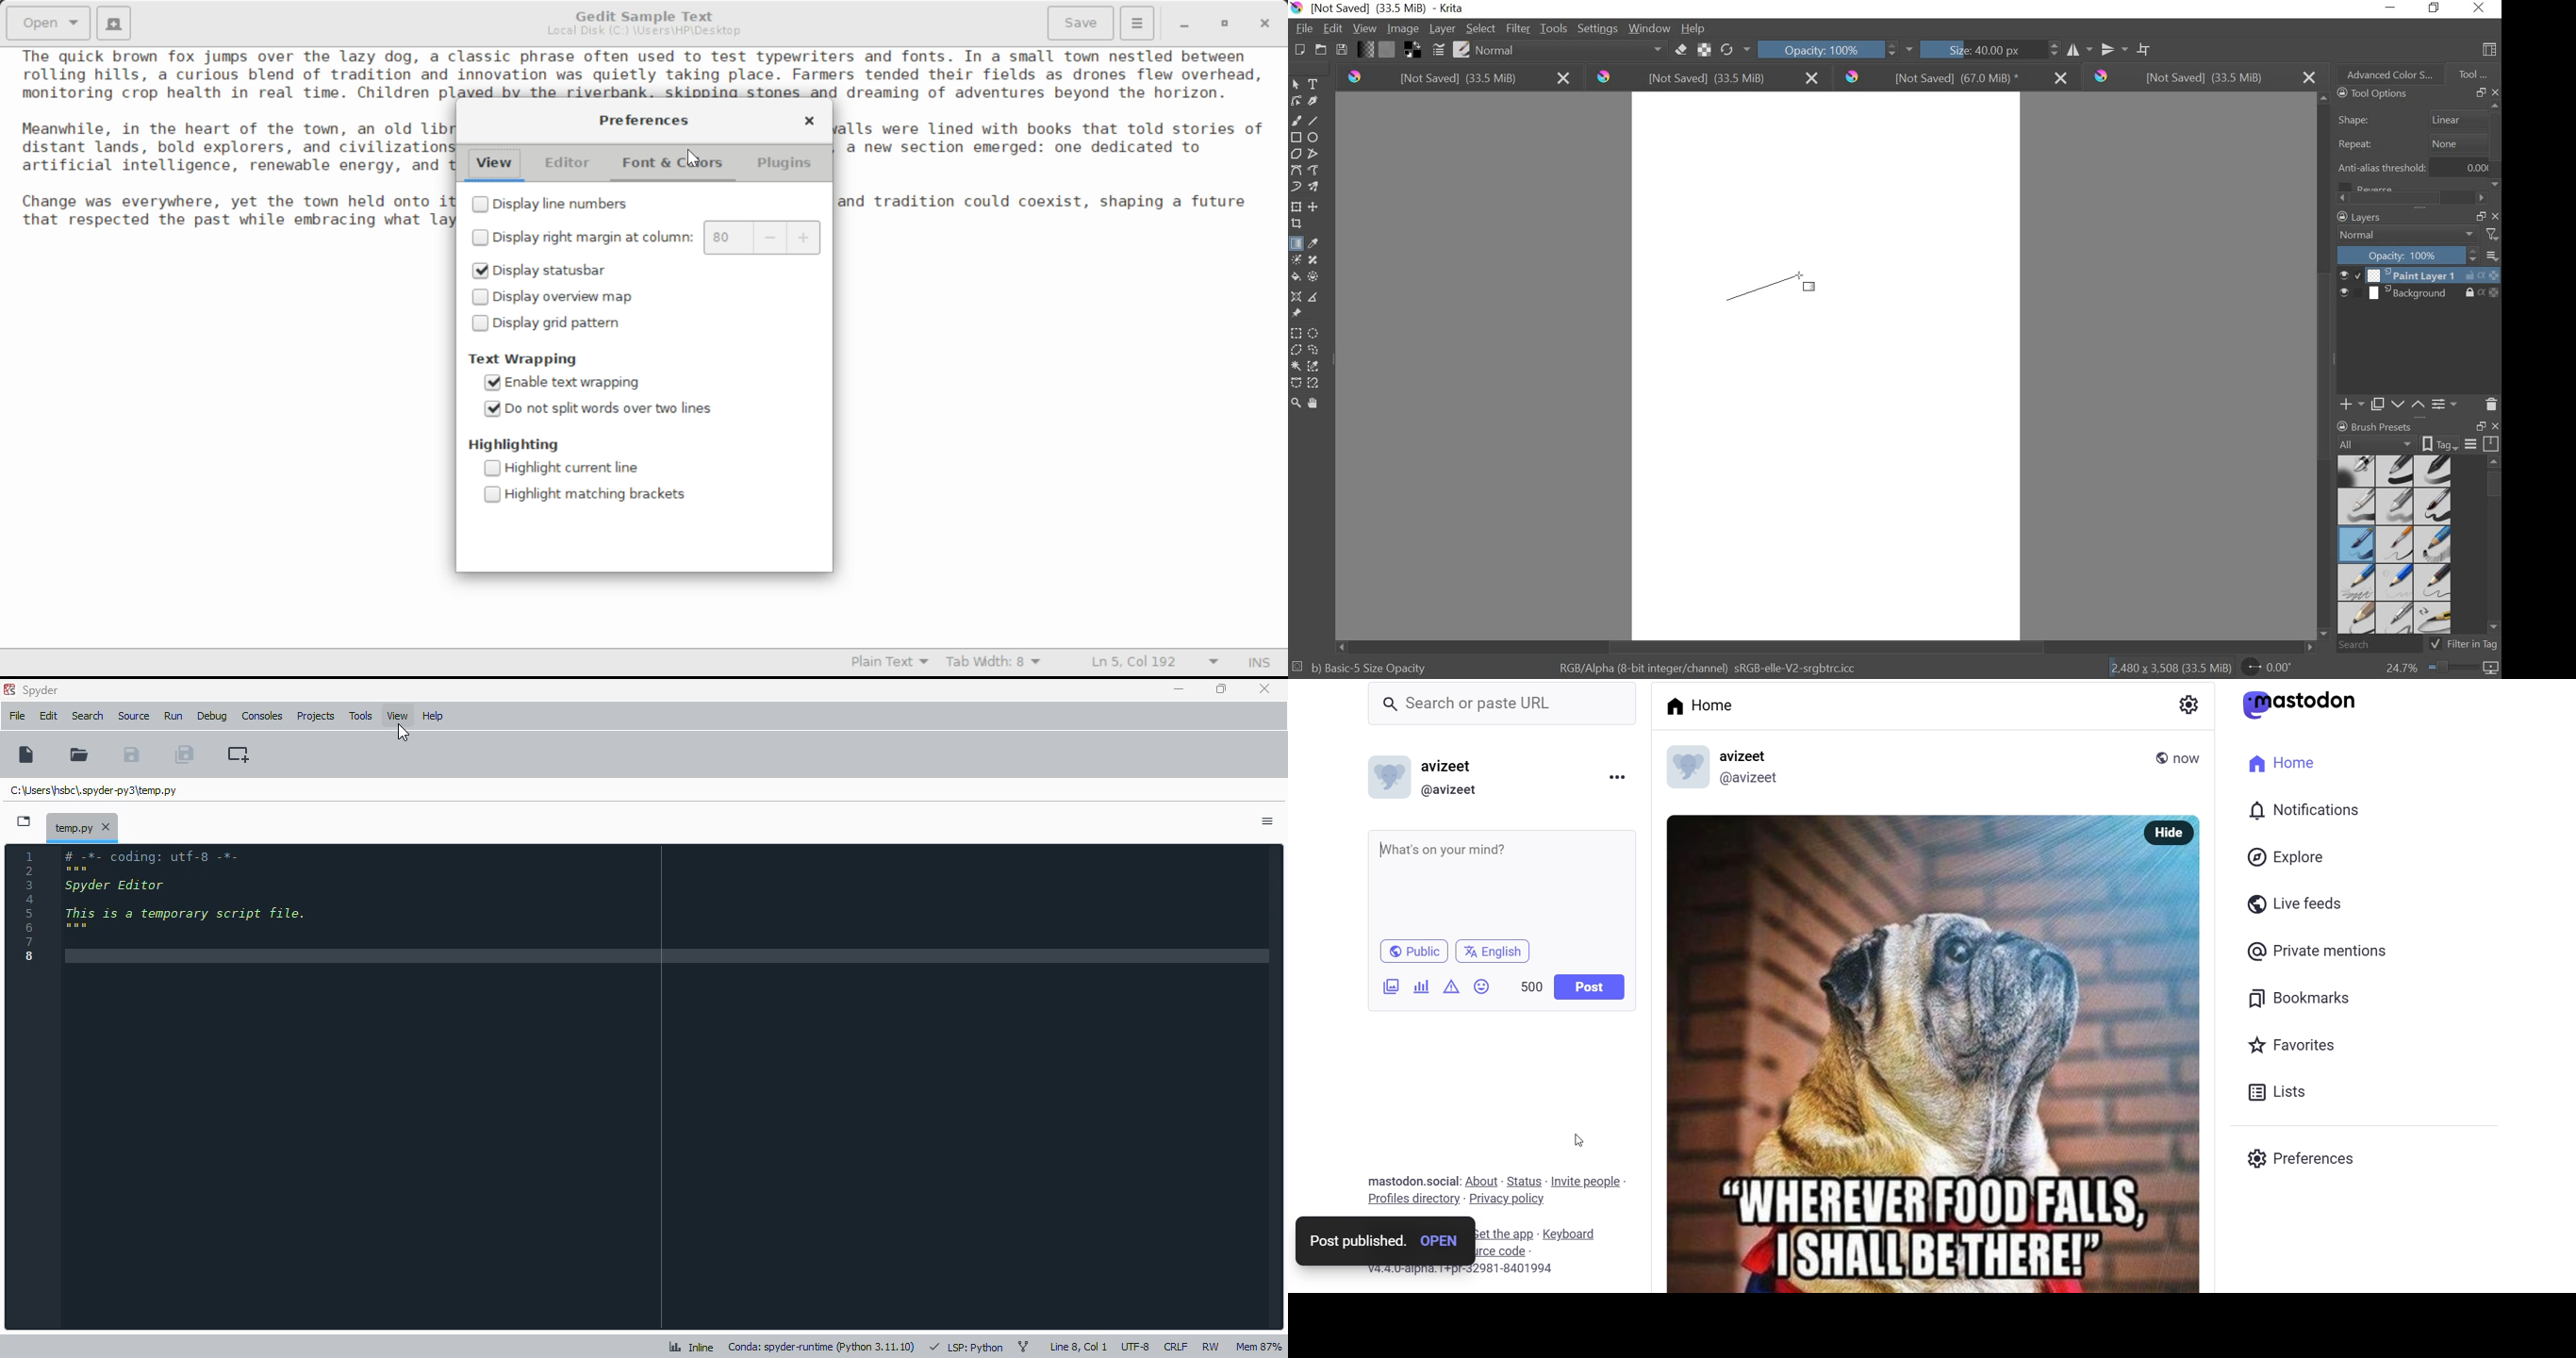 This screenshot has width=2576, height=1372. I want to click on open, so click(1439, 1242).